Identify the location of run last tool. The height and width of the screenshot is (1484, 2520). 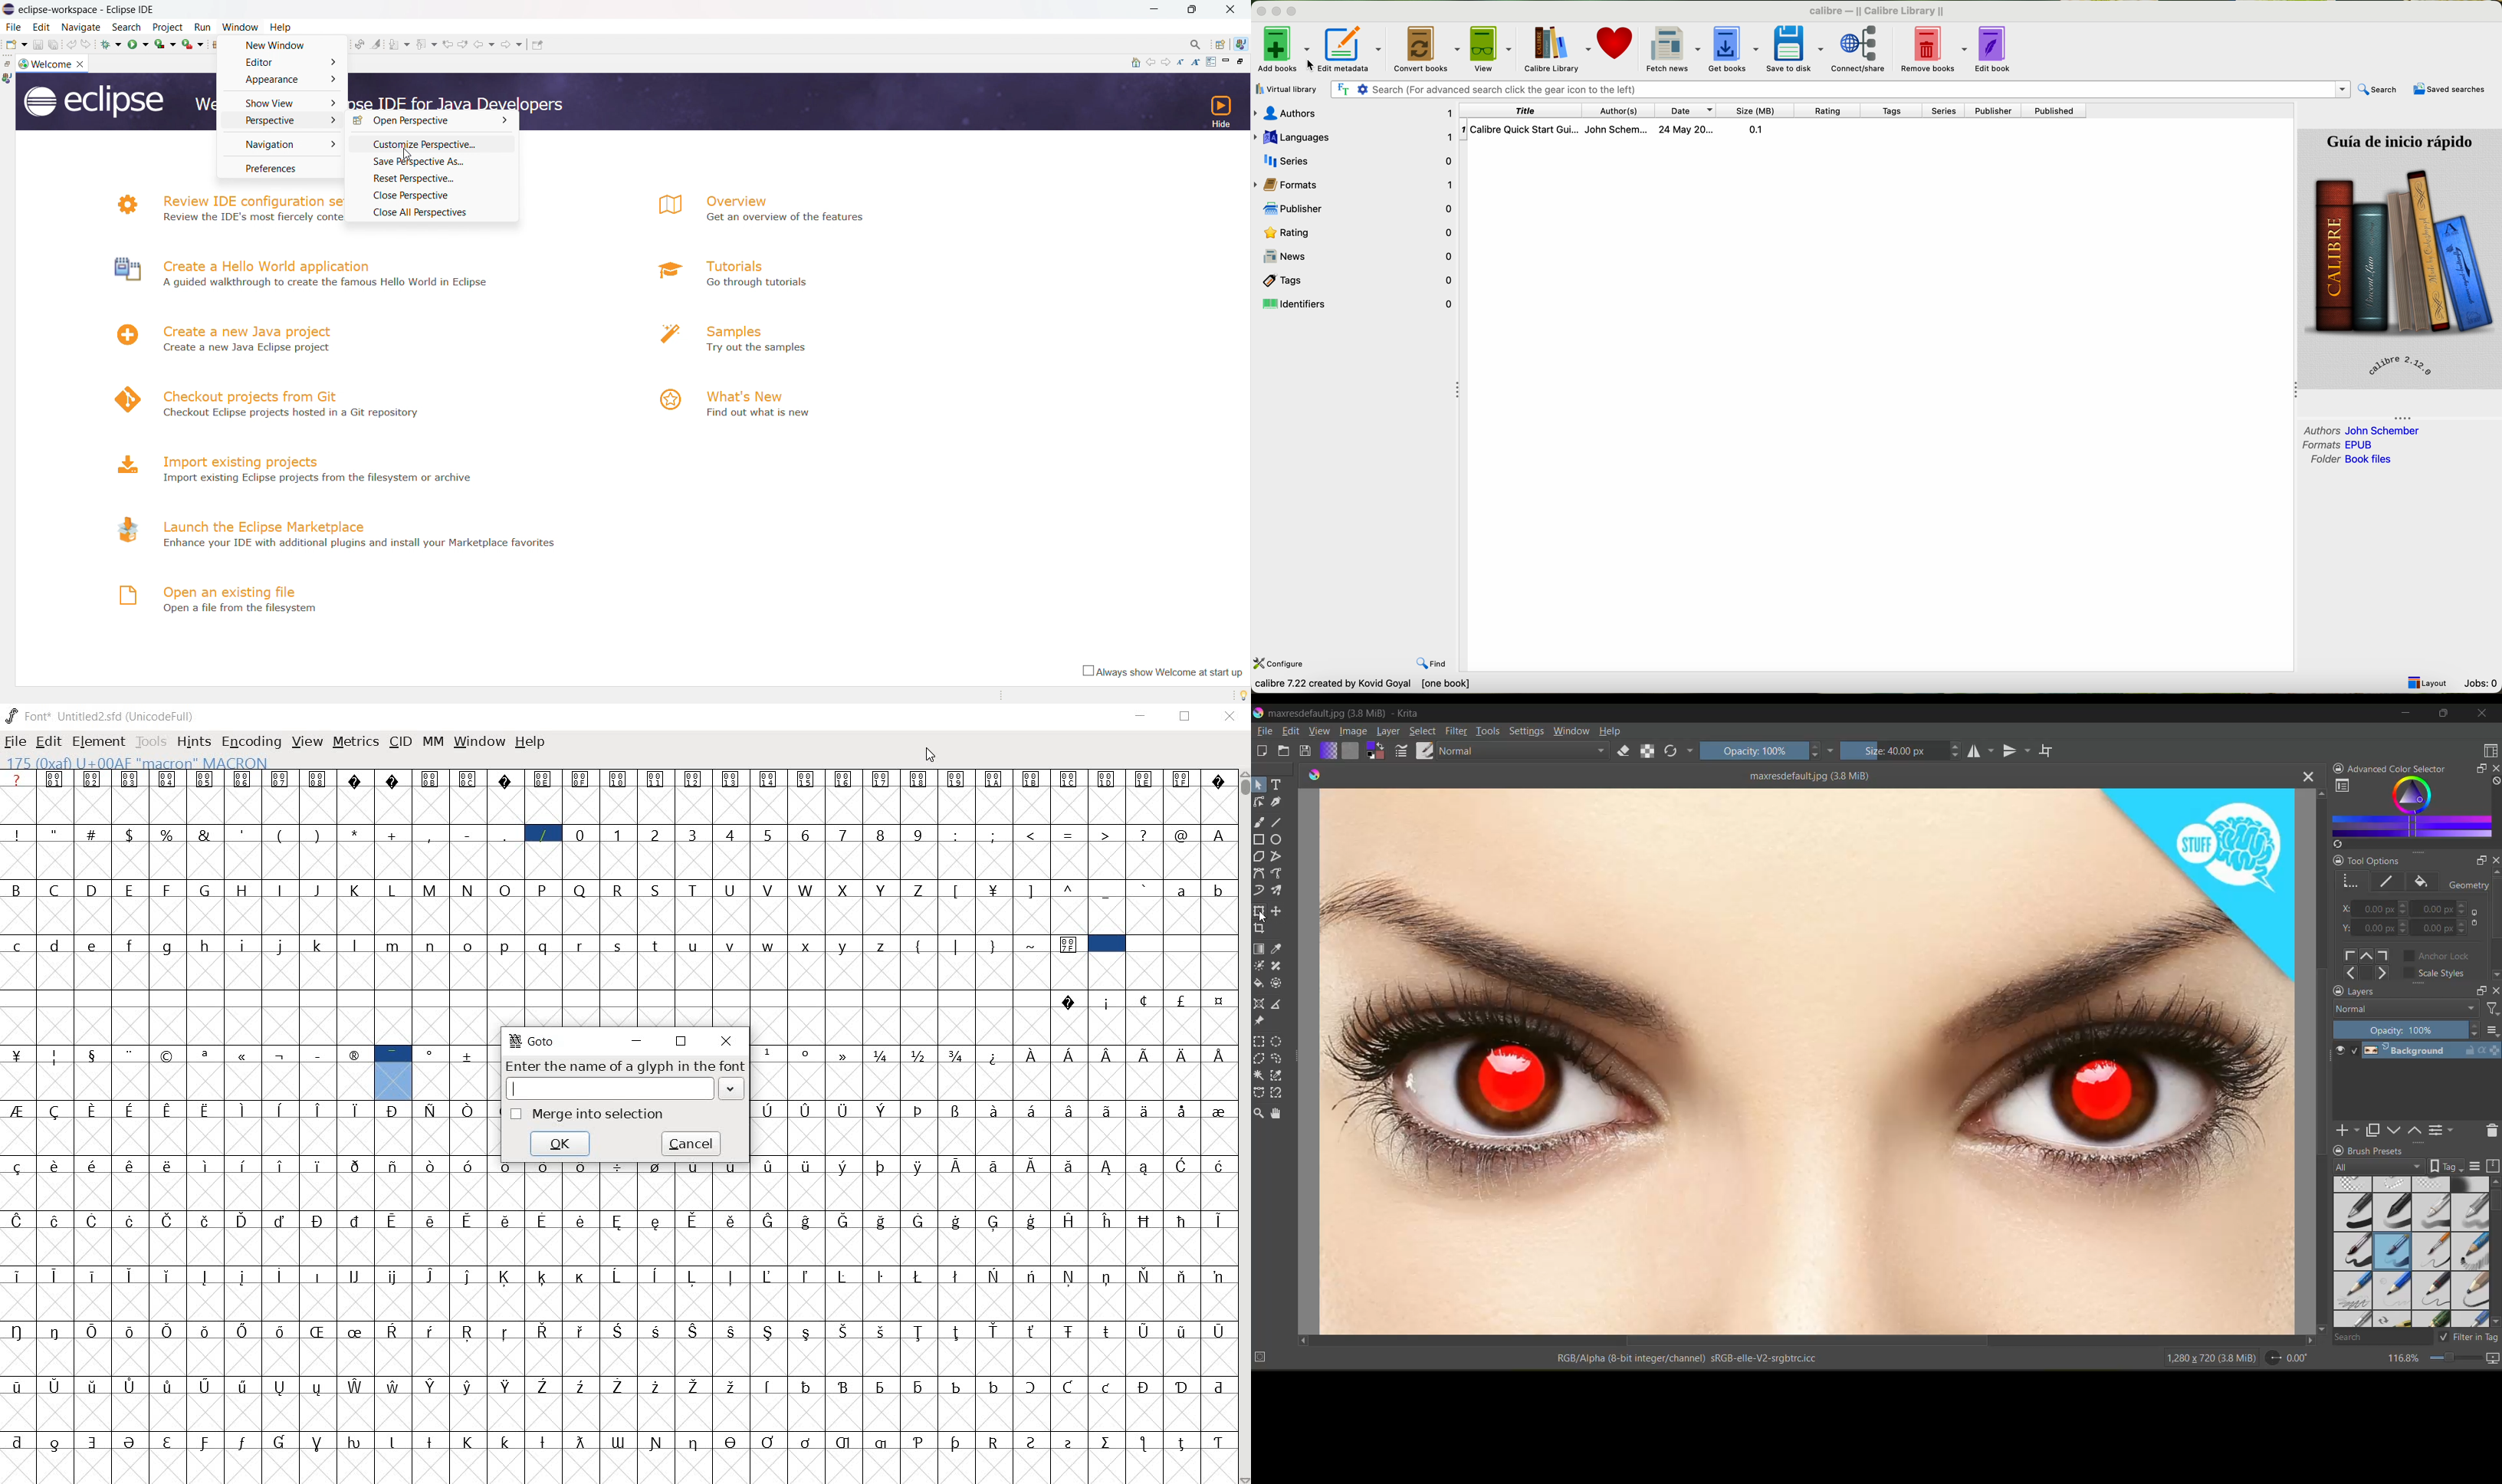
(193, 44).